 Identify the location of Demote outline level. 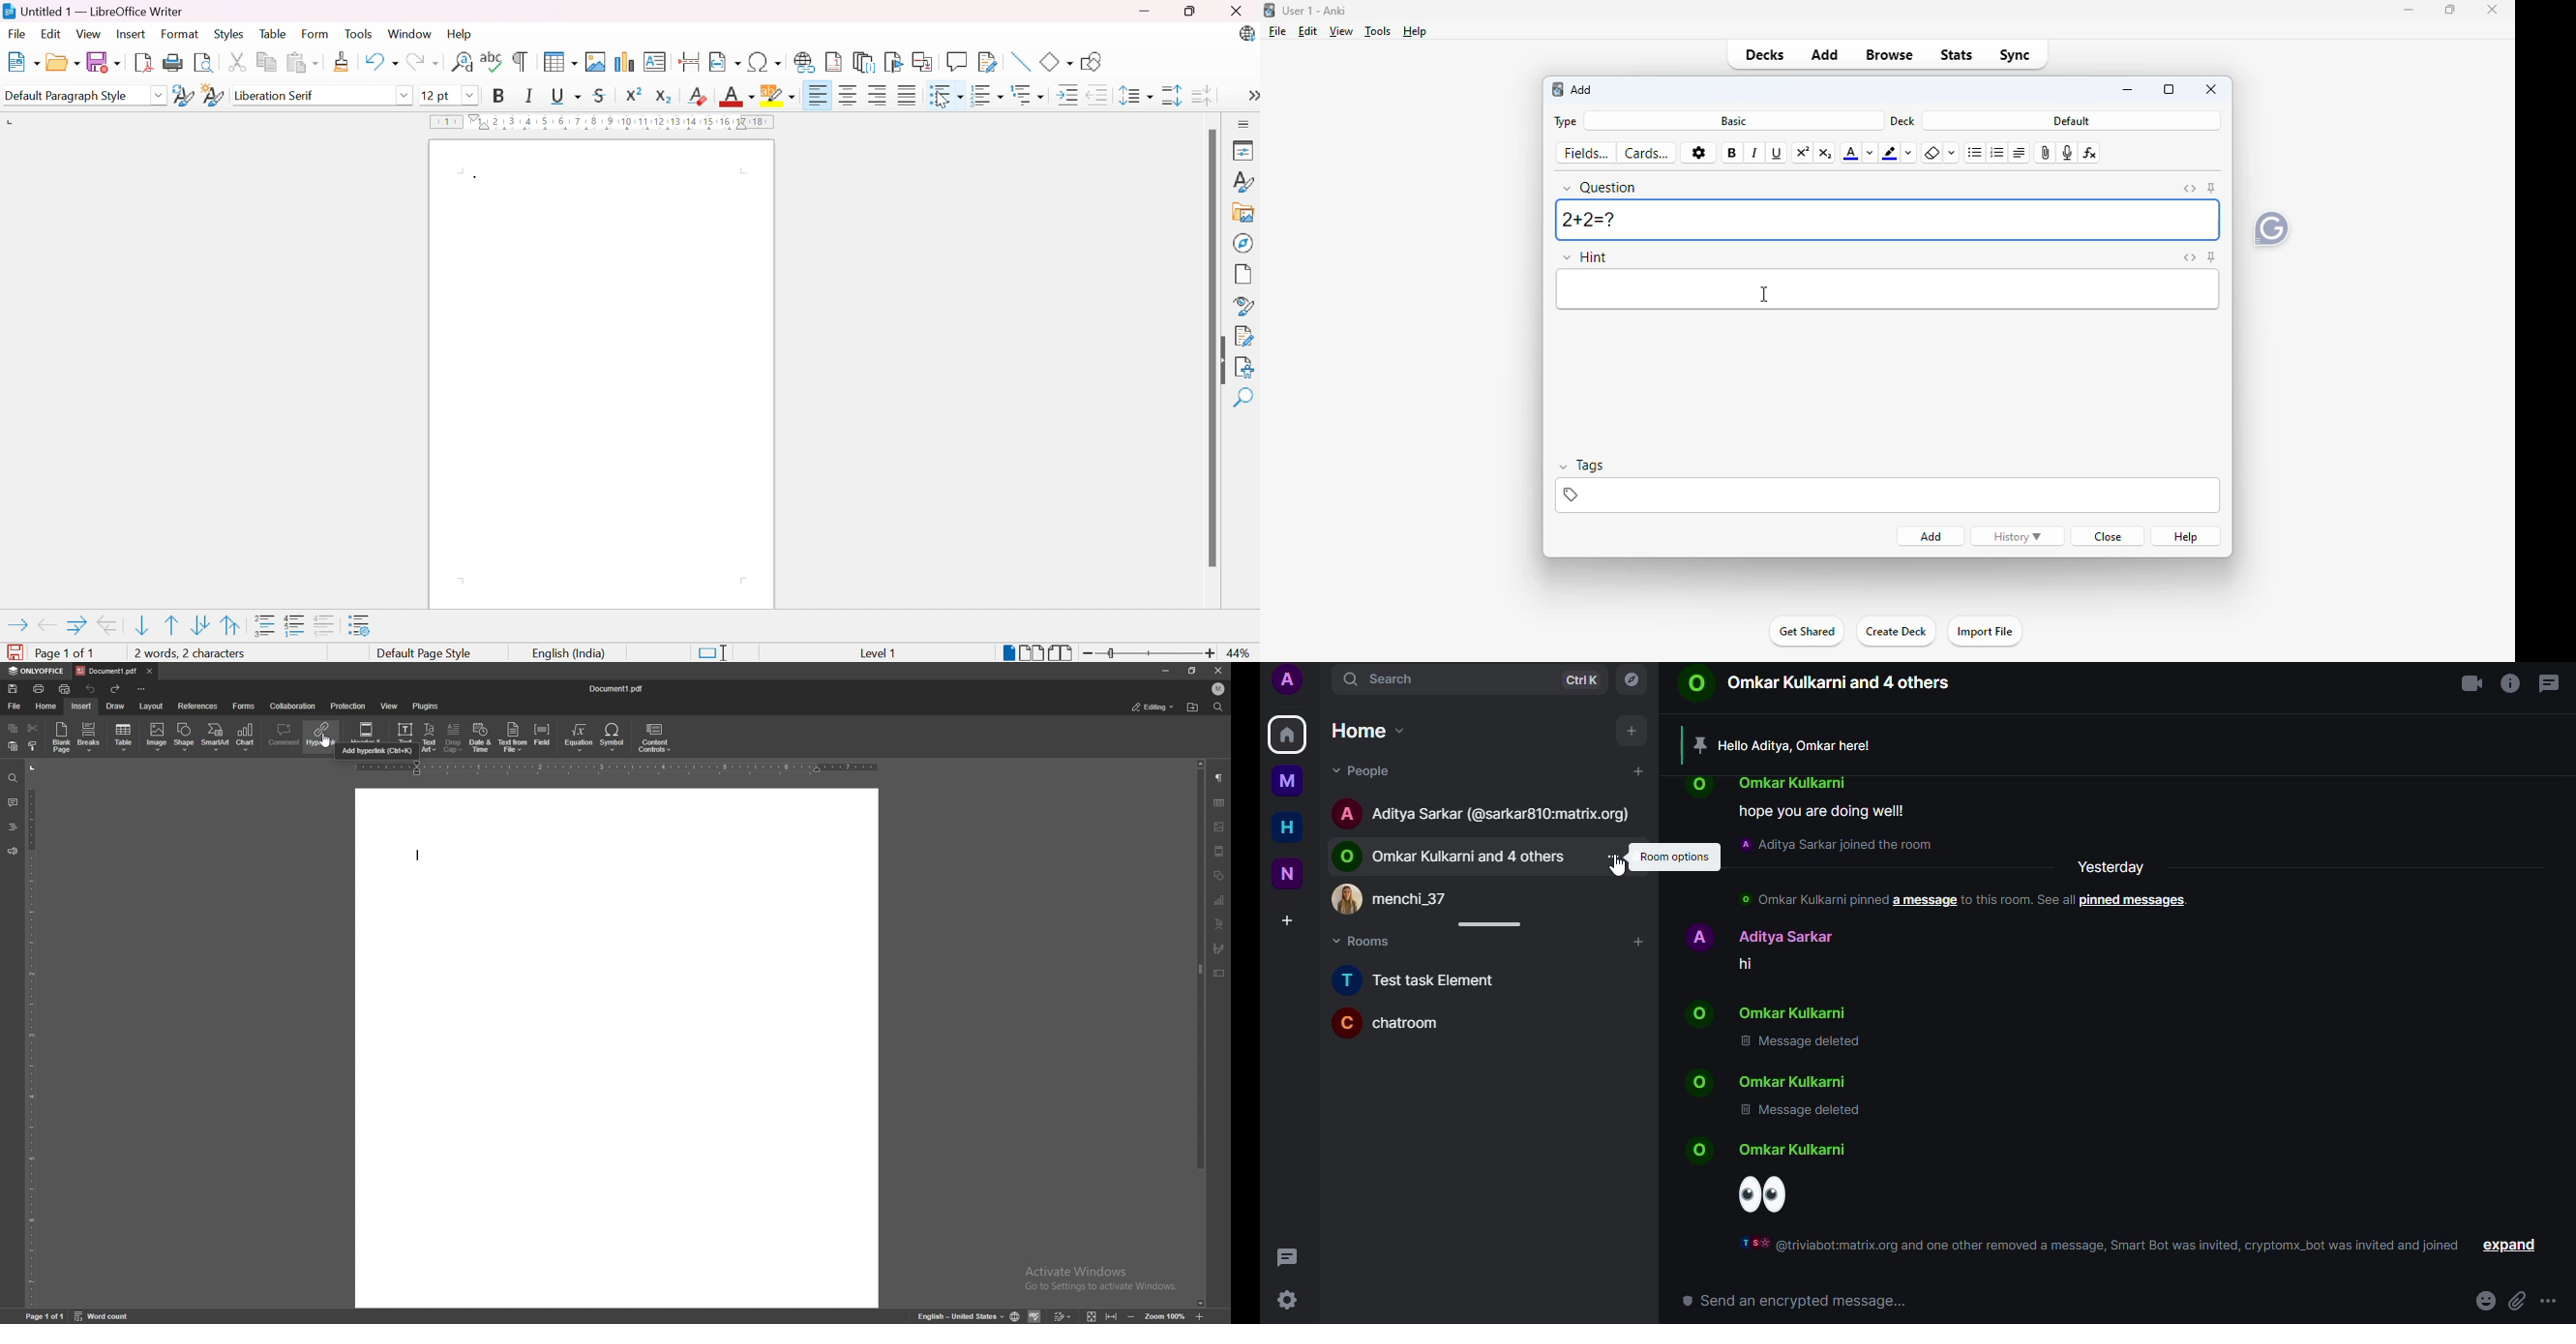
(18, 625).